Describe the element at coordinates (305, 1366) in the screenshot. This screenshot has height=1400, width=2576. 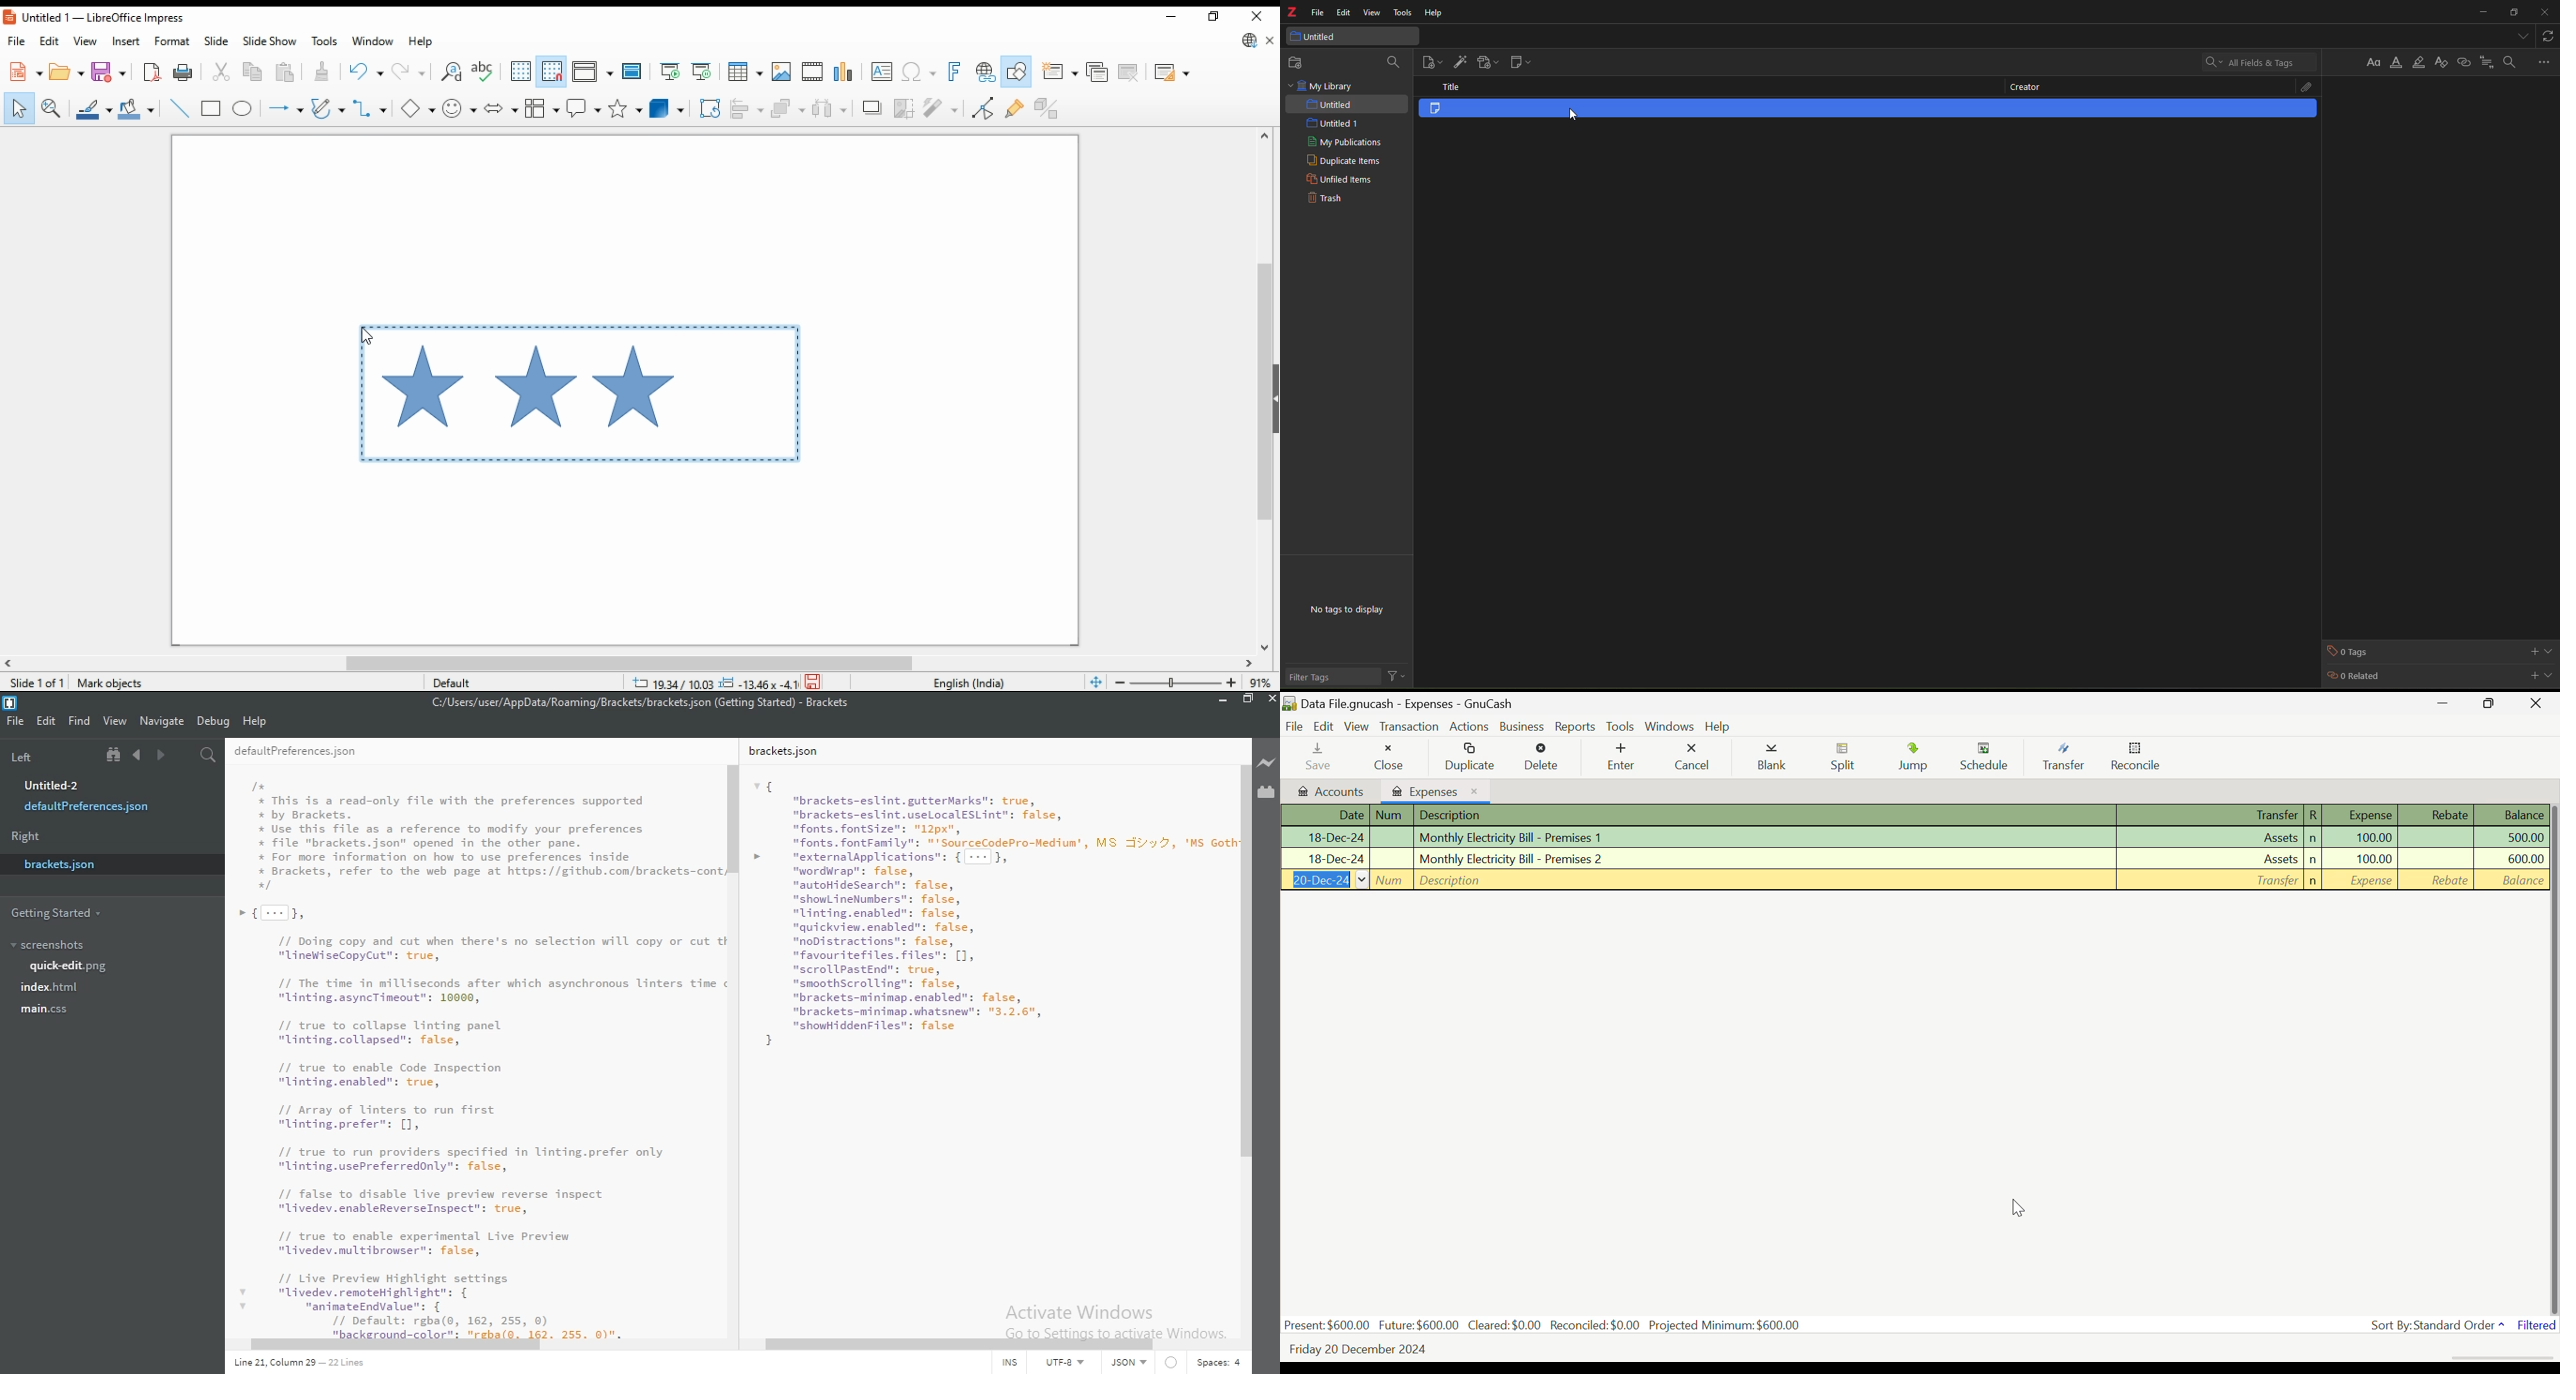
I see `line 21, Column 29 - 22Lines` at that location.